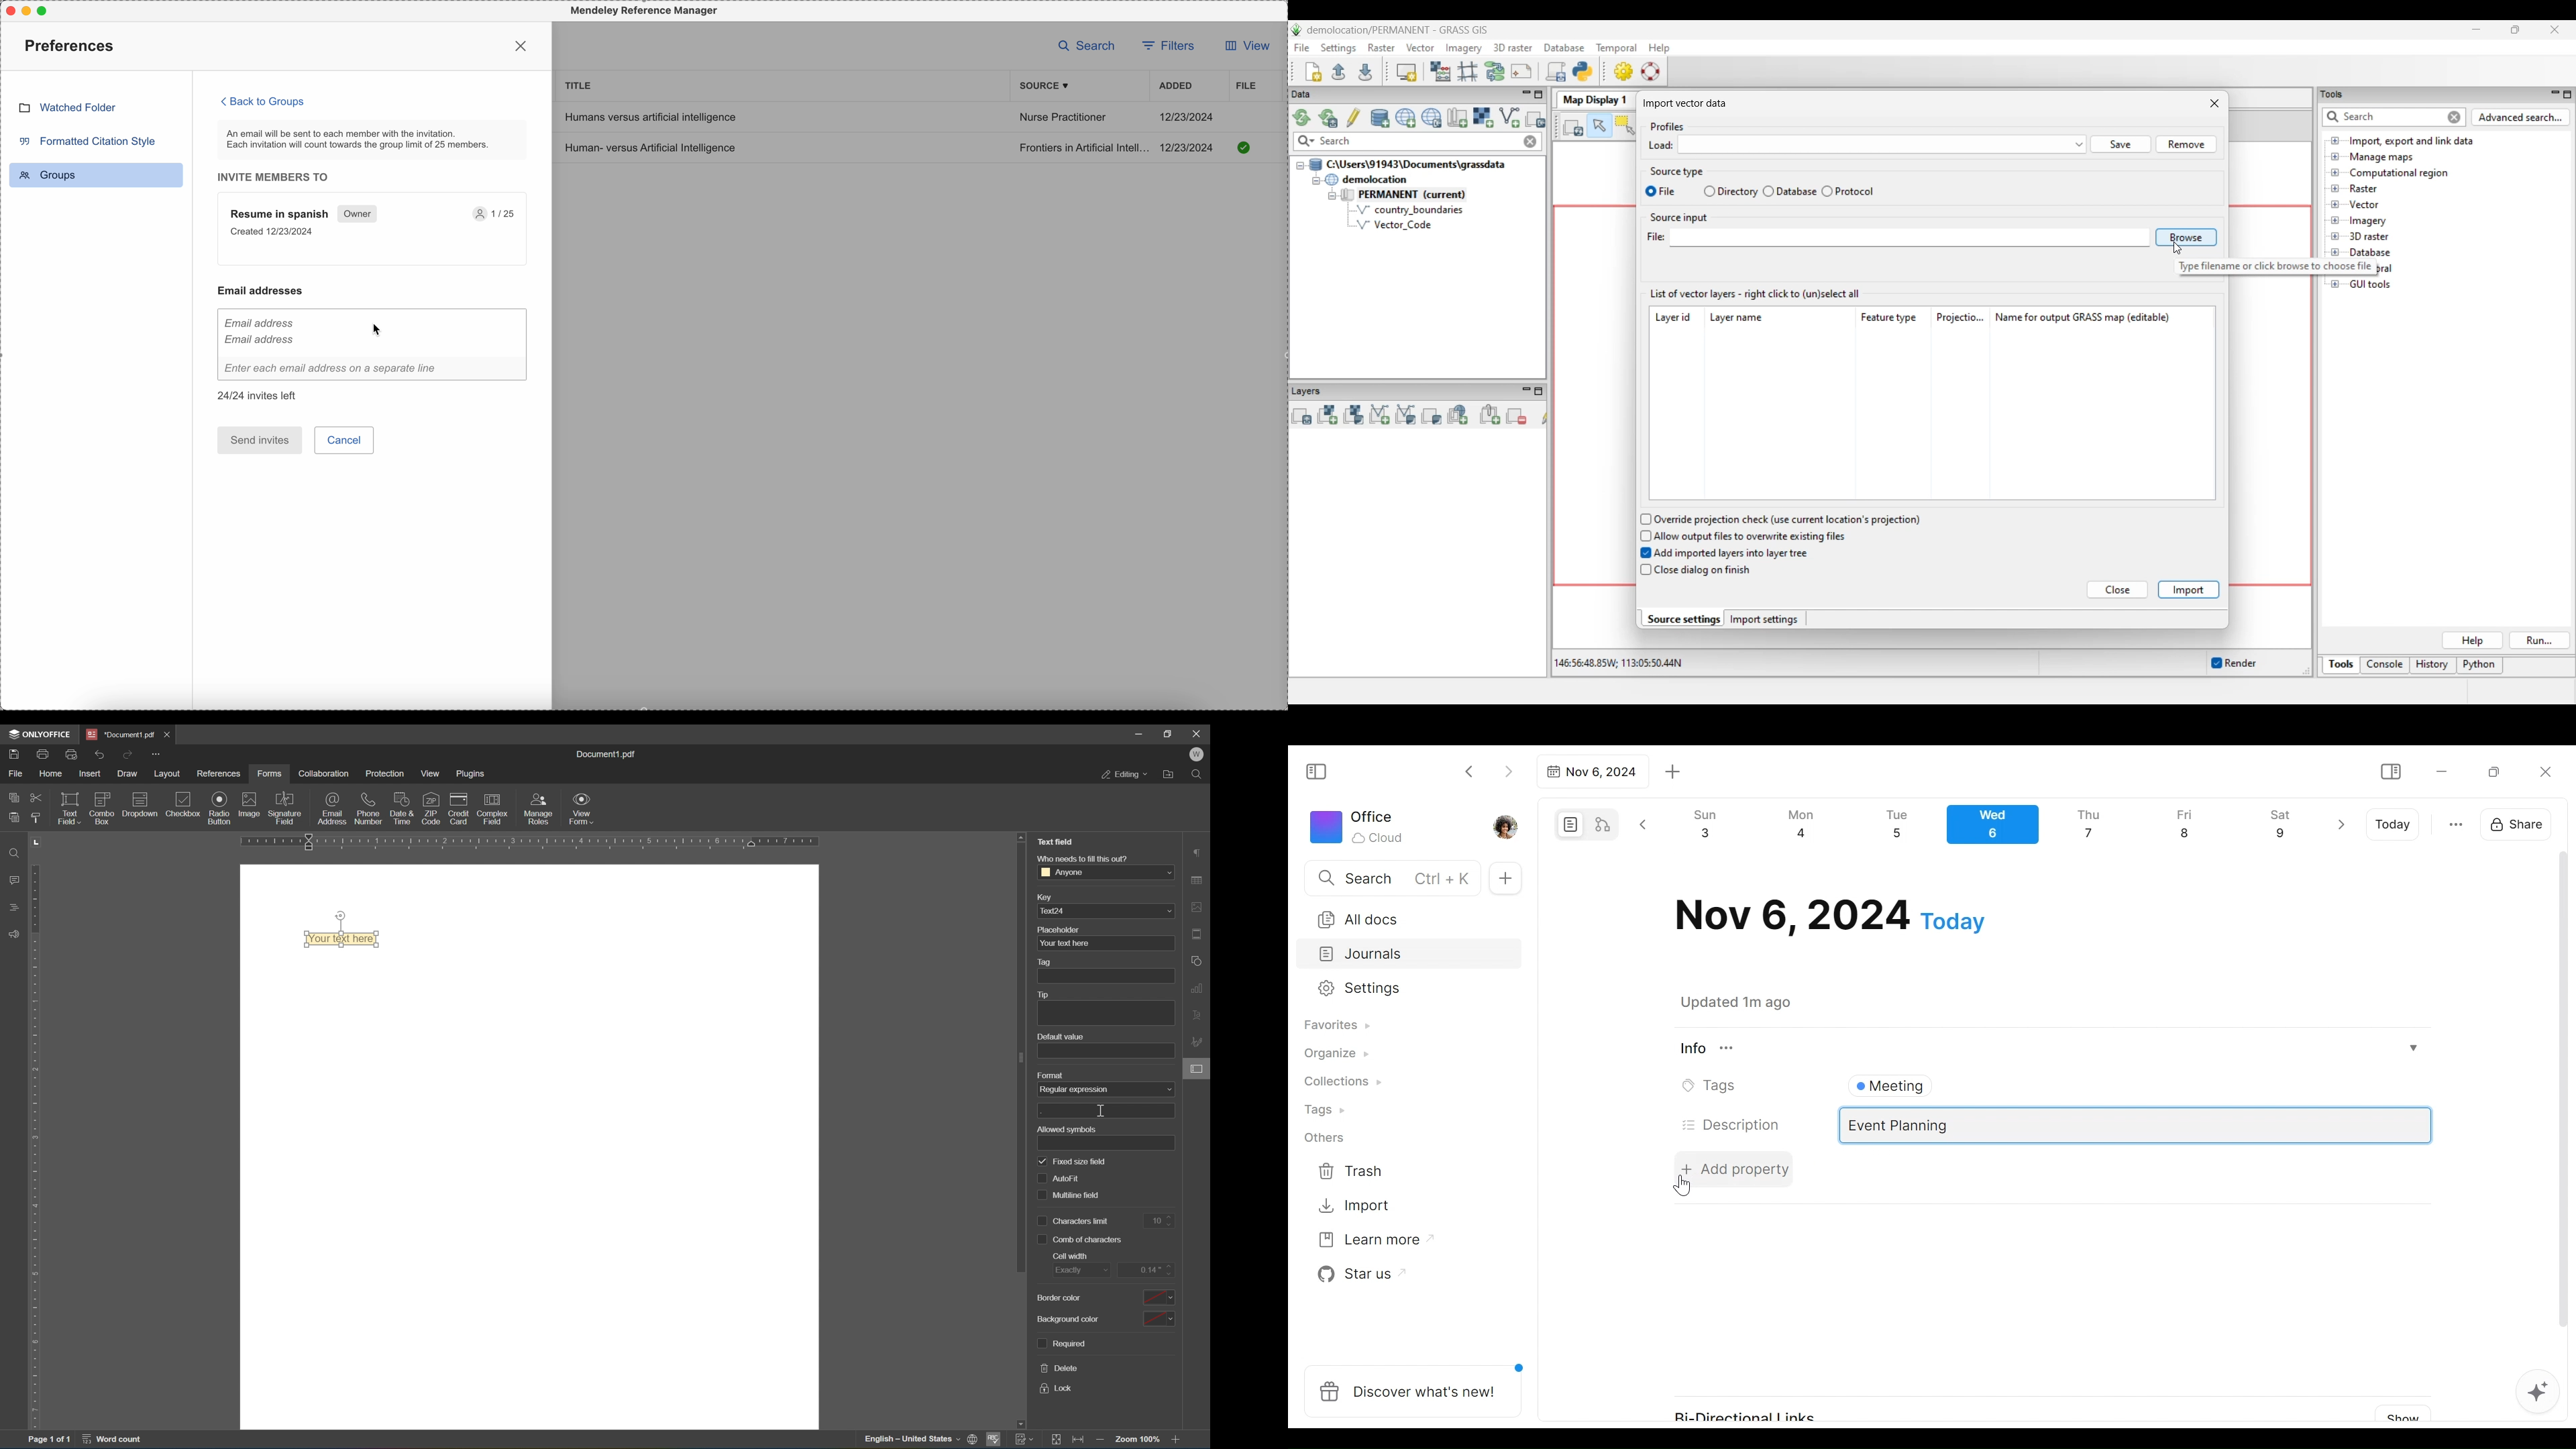 The height and width of the screenshot is (1456, 2576). Describe the element at coordinates (1101, 1110) in the screenshot. I see `cursor` at that location.